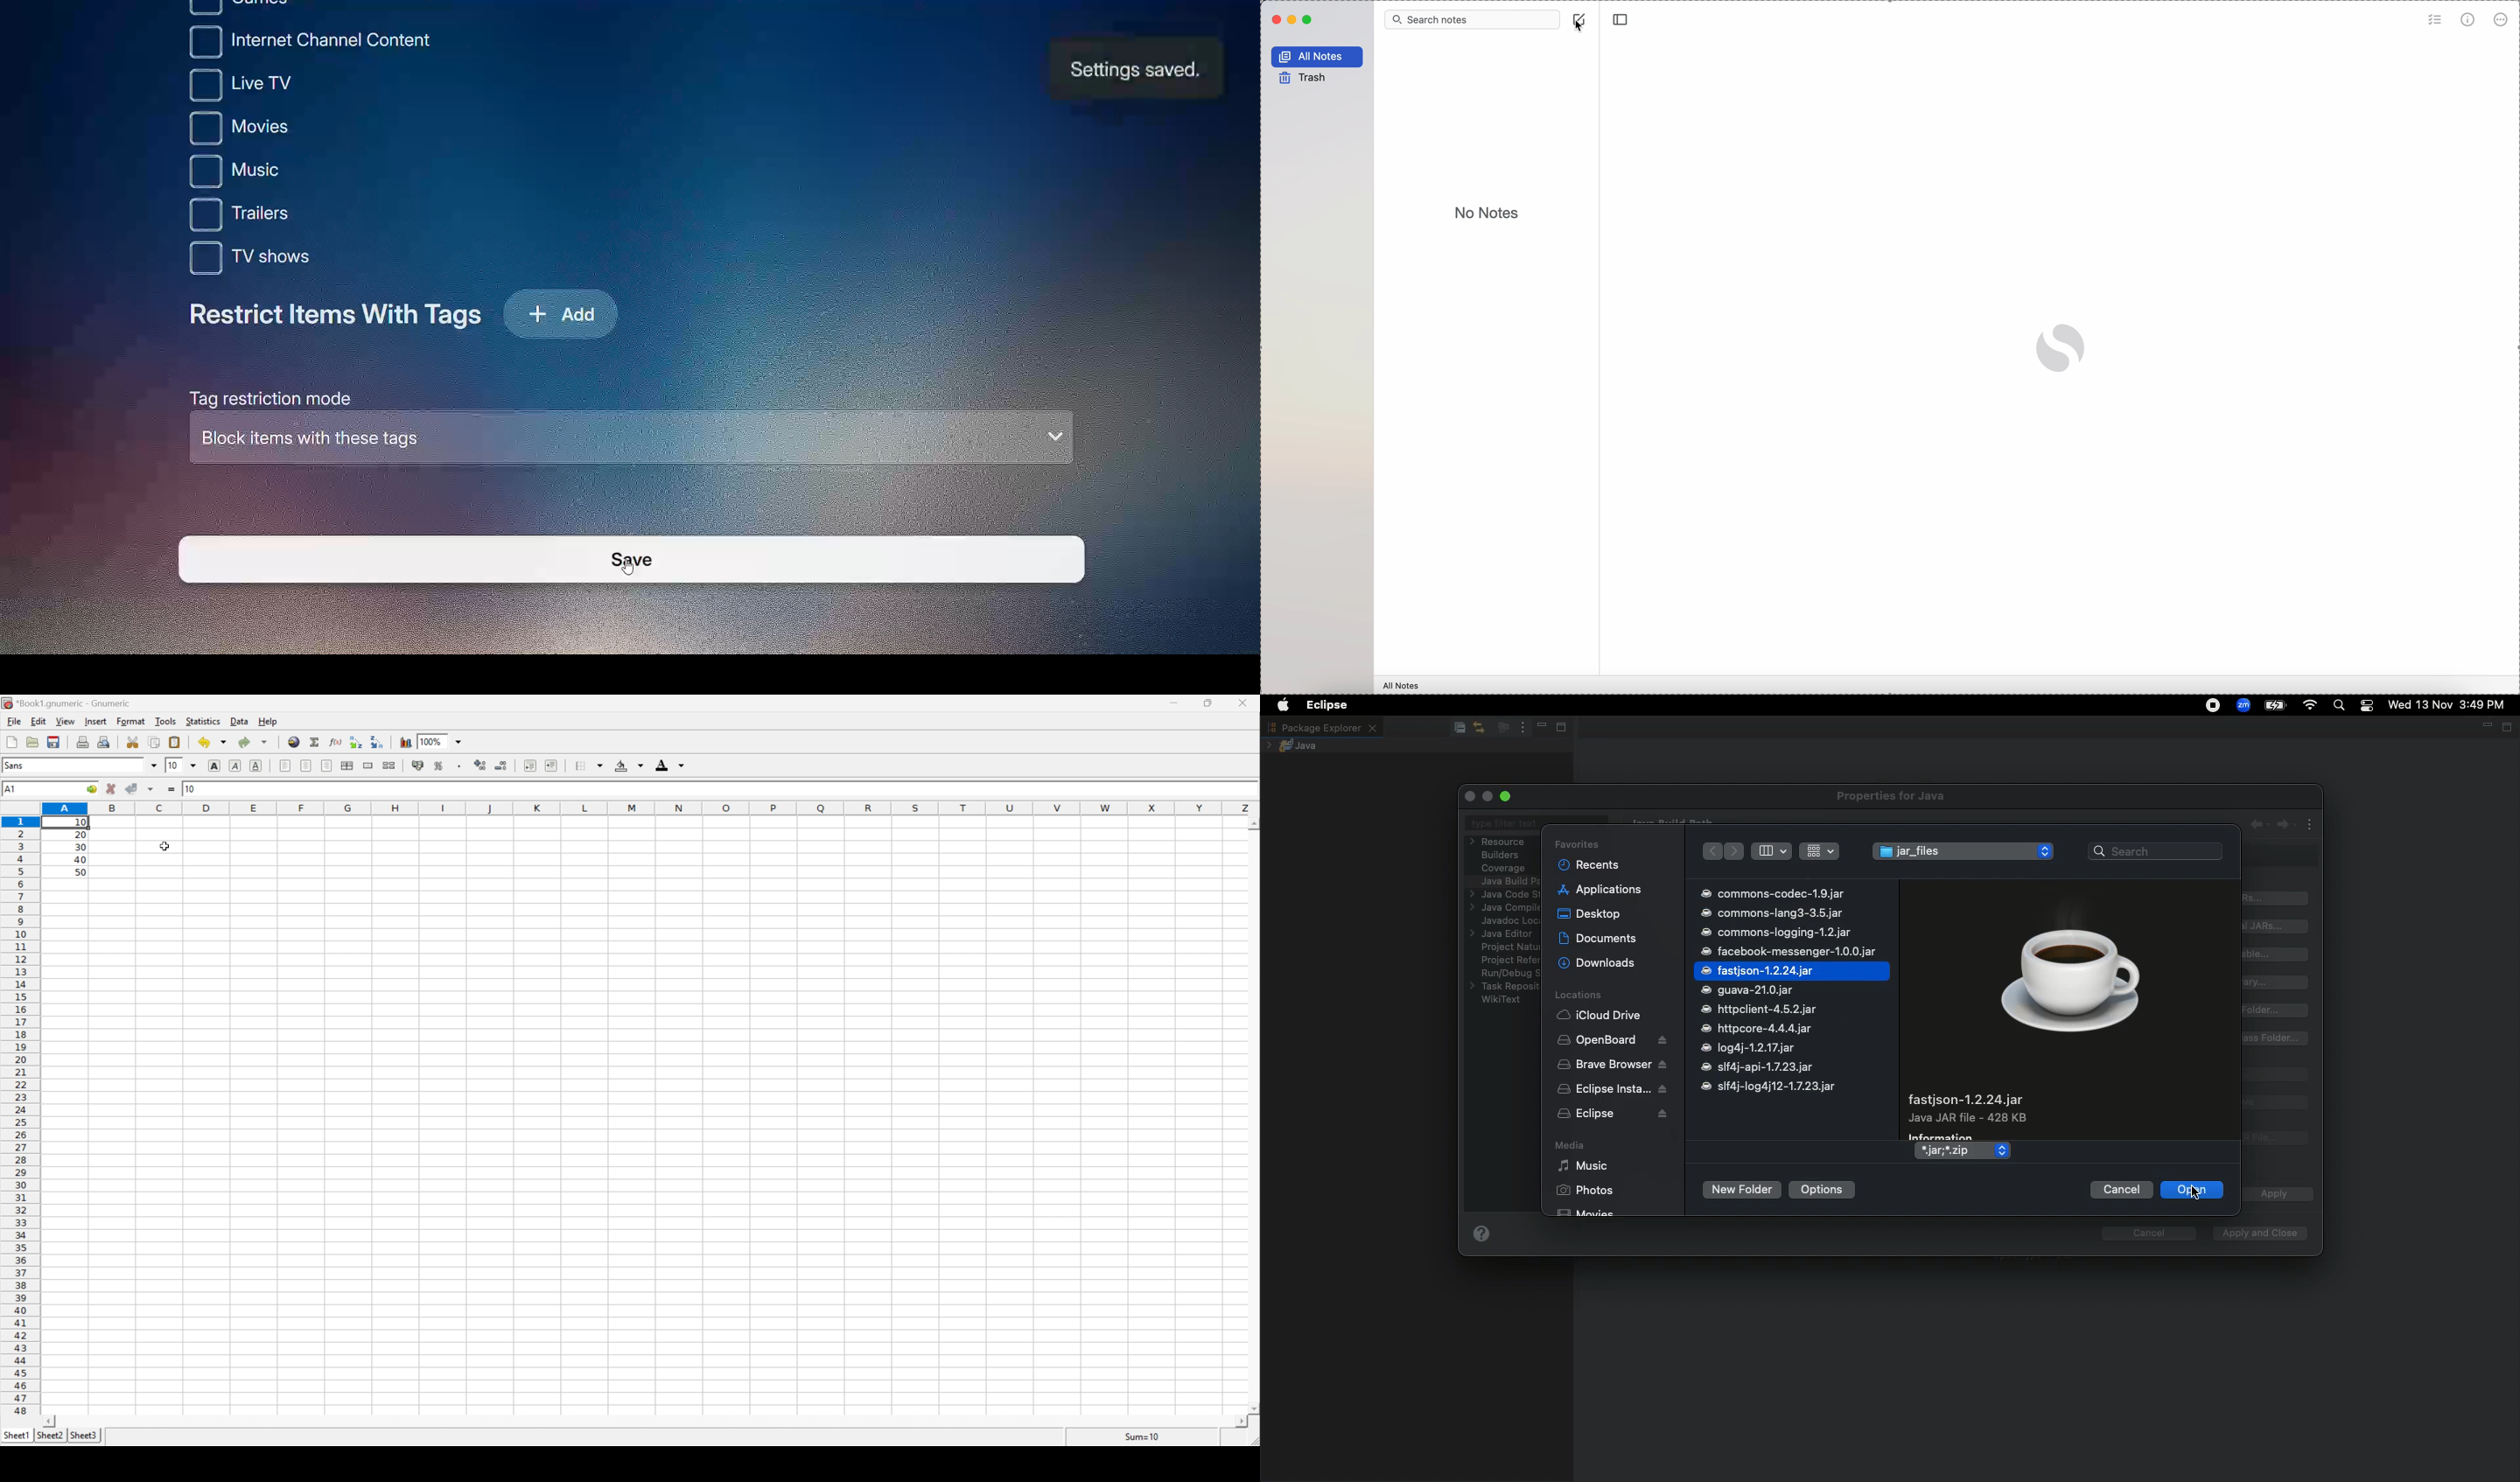 The height and width of the screenshot is (1484, 2520). Describe the element at coordinates (2070, 981) in the screenshot. I see `Icon` at that location.